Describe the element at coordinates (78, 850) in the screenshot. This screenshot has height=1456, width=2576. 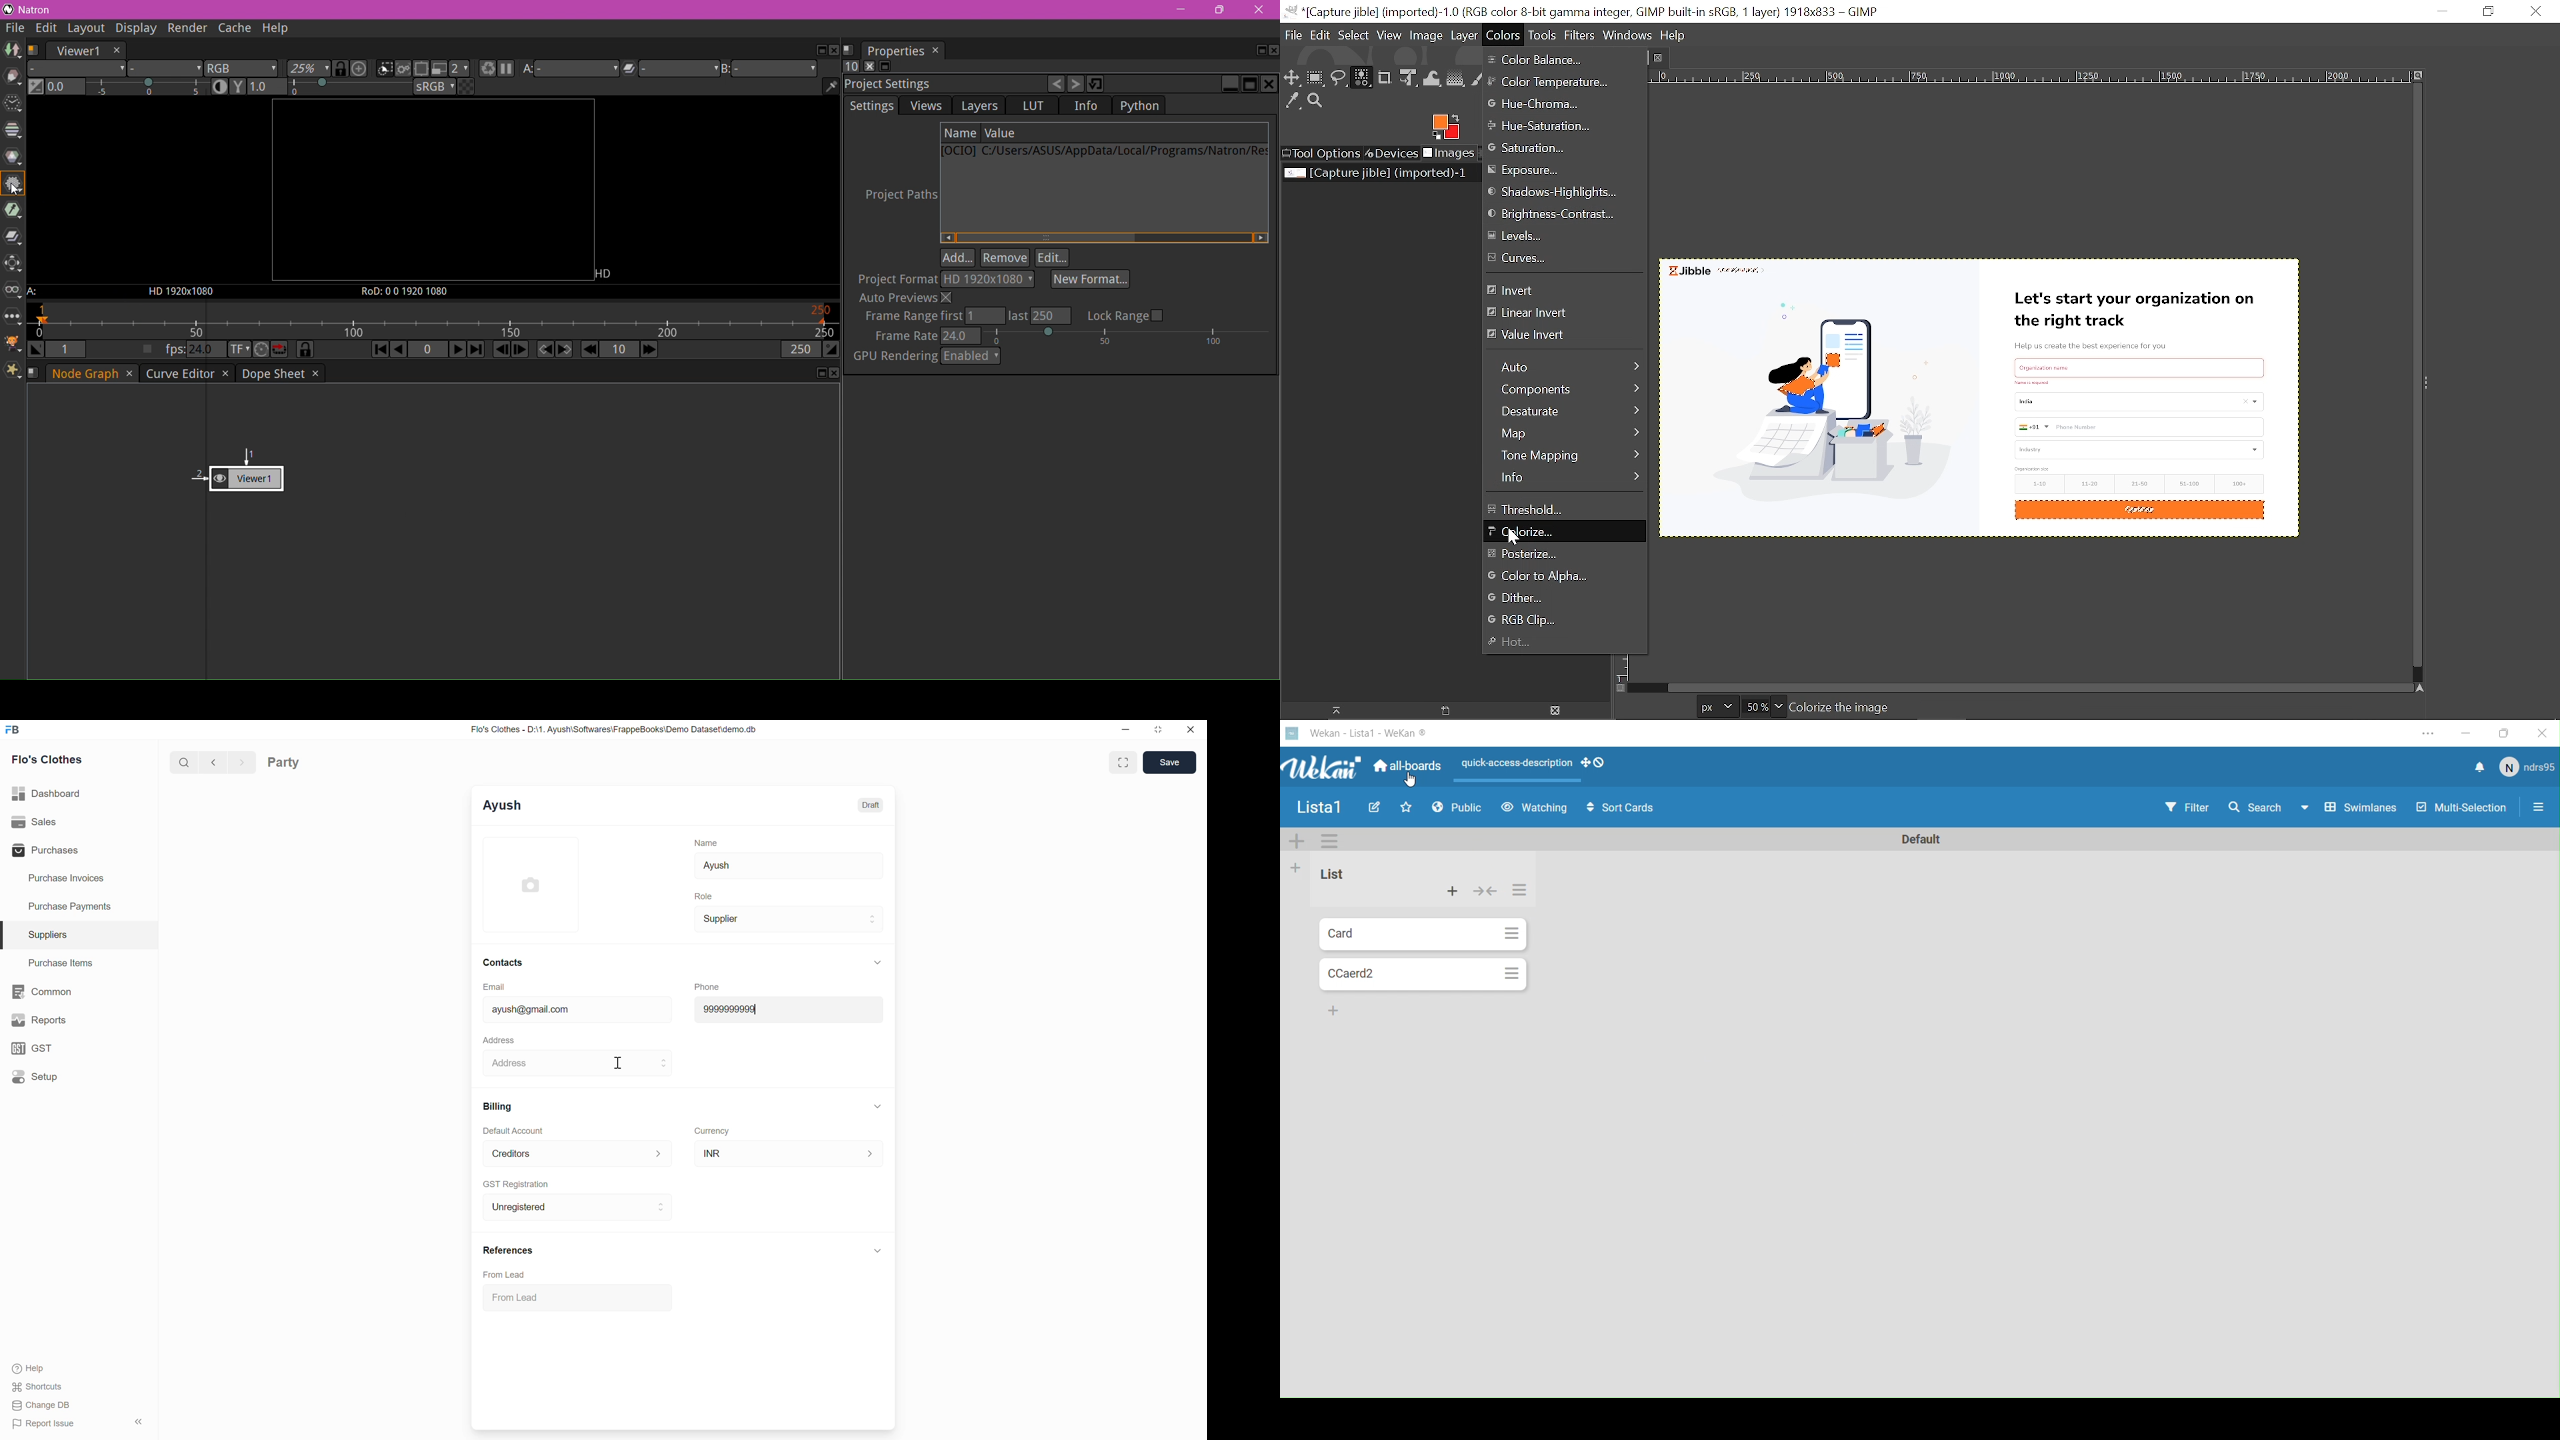
I see `Purchases` at that location.